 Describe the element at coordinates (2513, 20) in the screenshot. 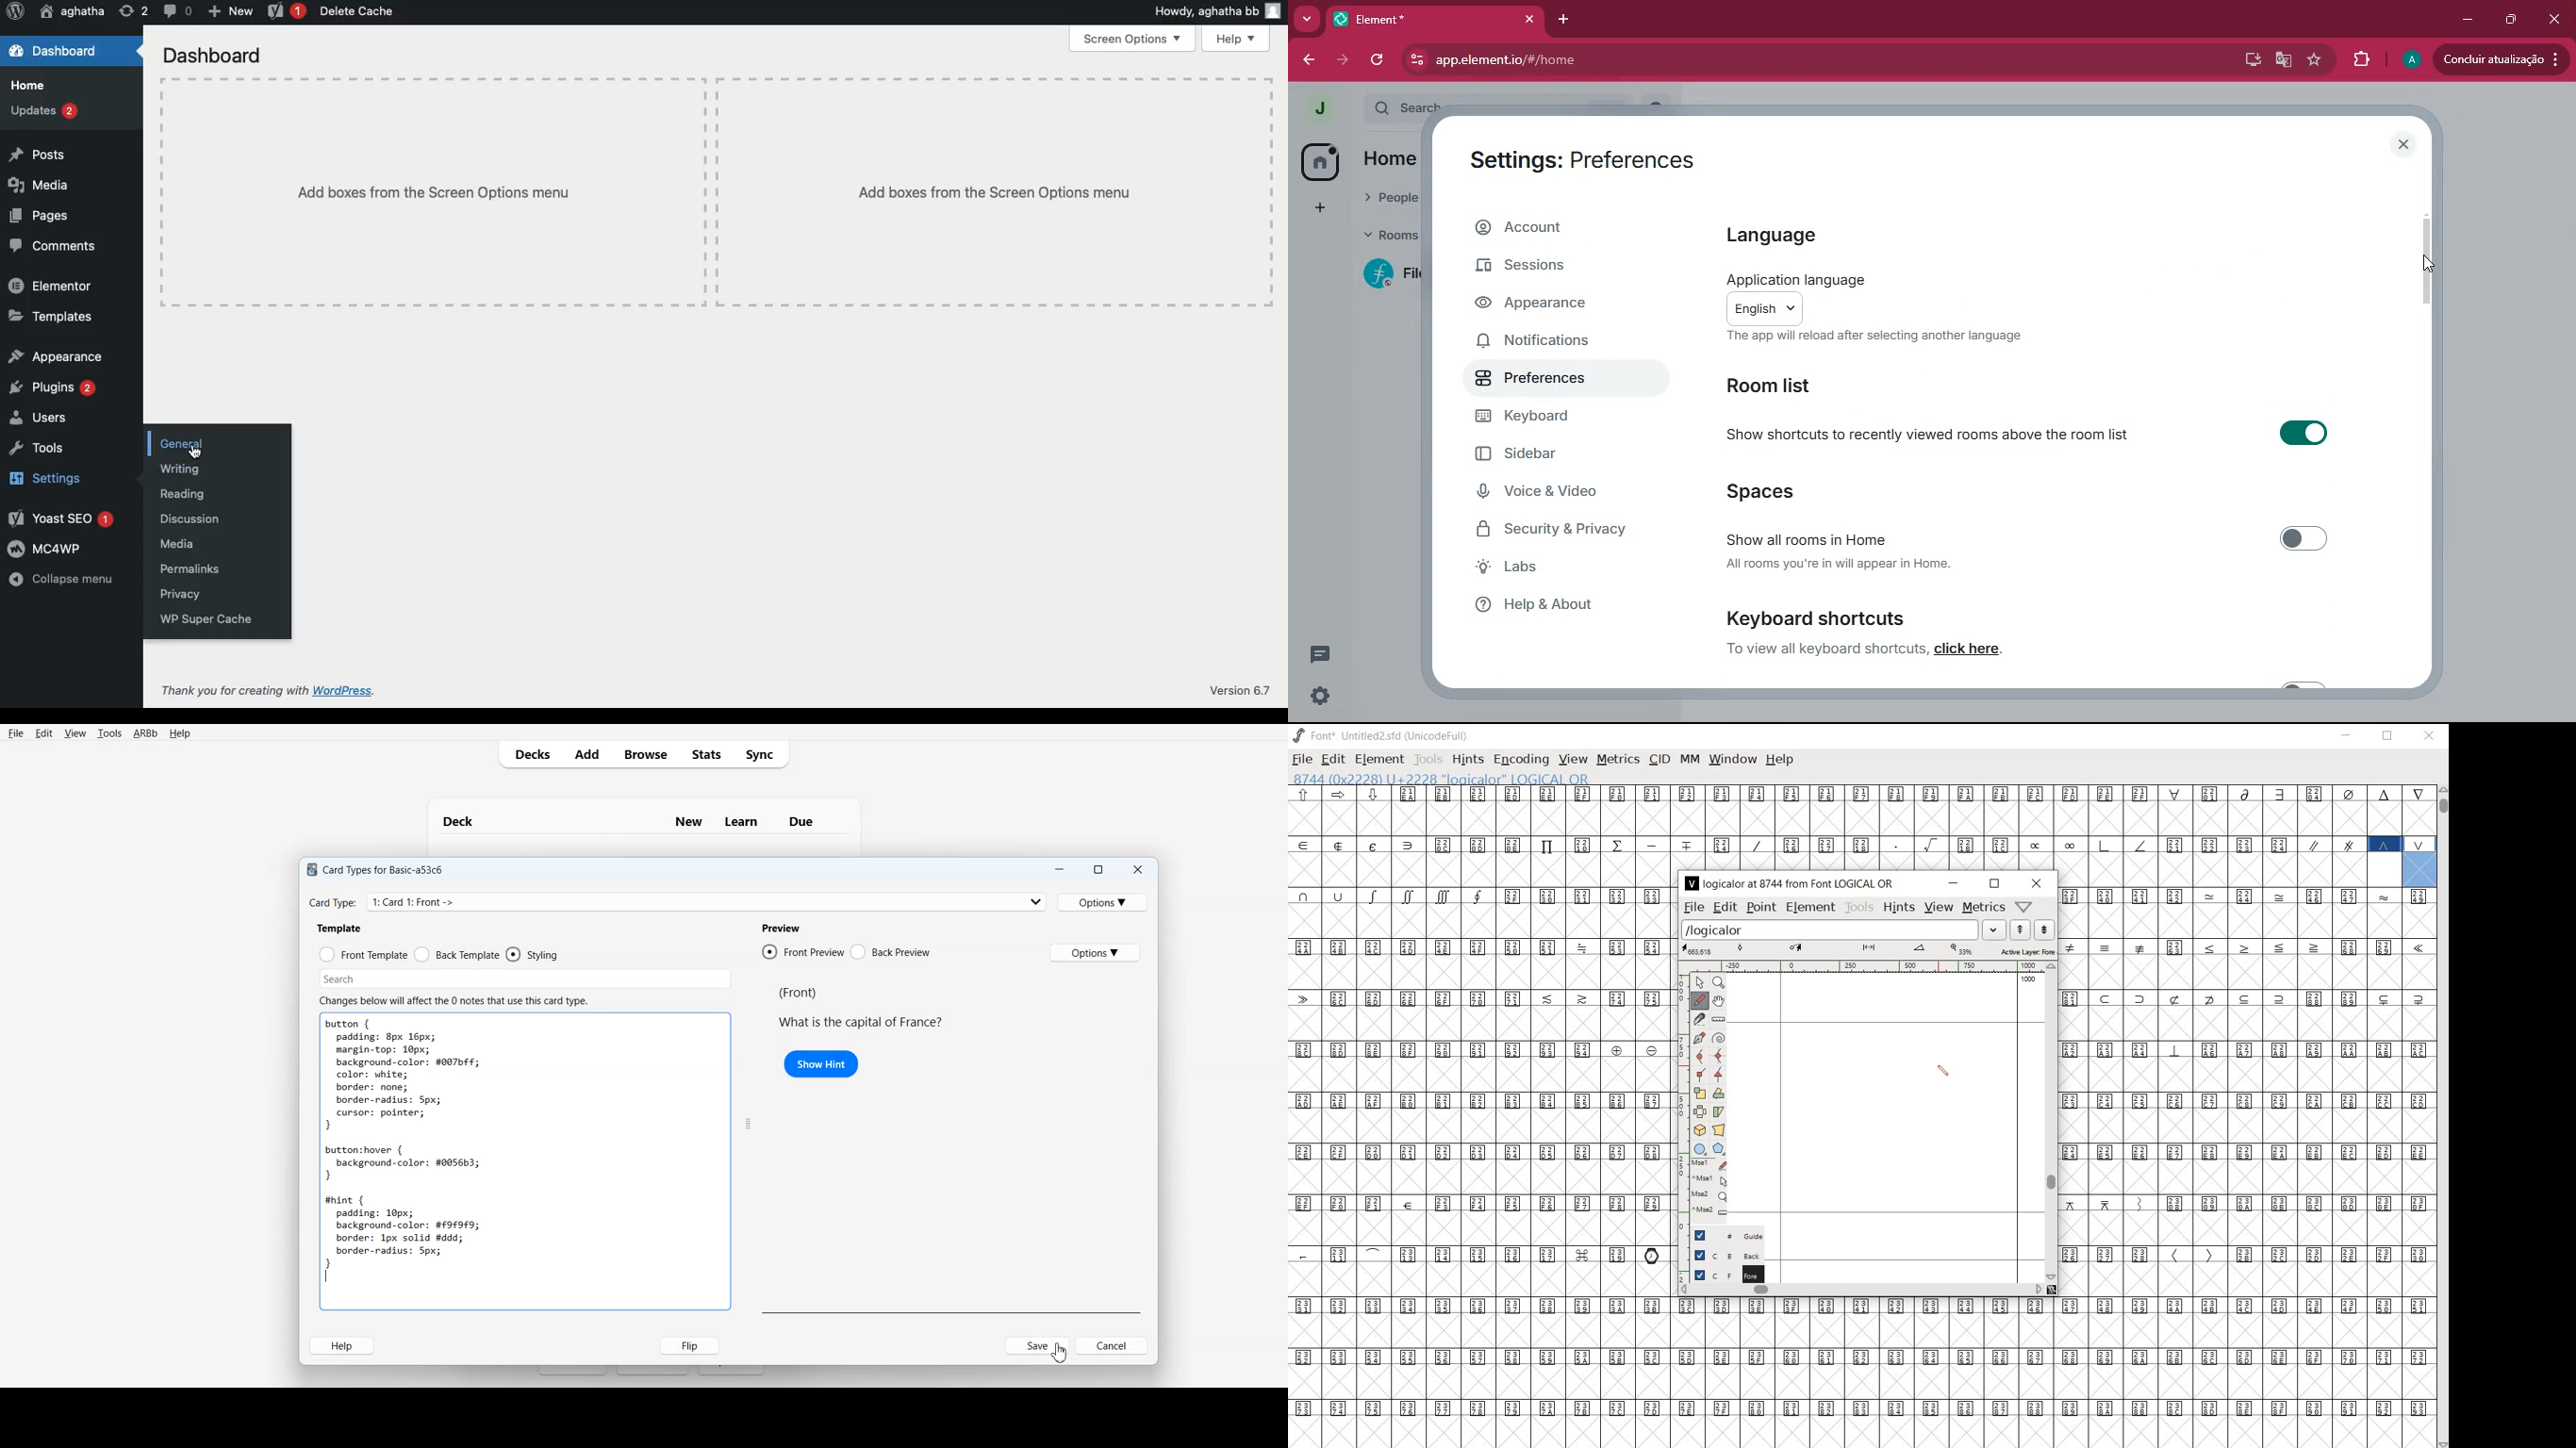

I see `maximize` at that location.